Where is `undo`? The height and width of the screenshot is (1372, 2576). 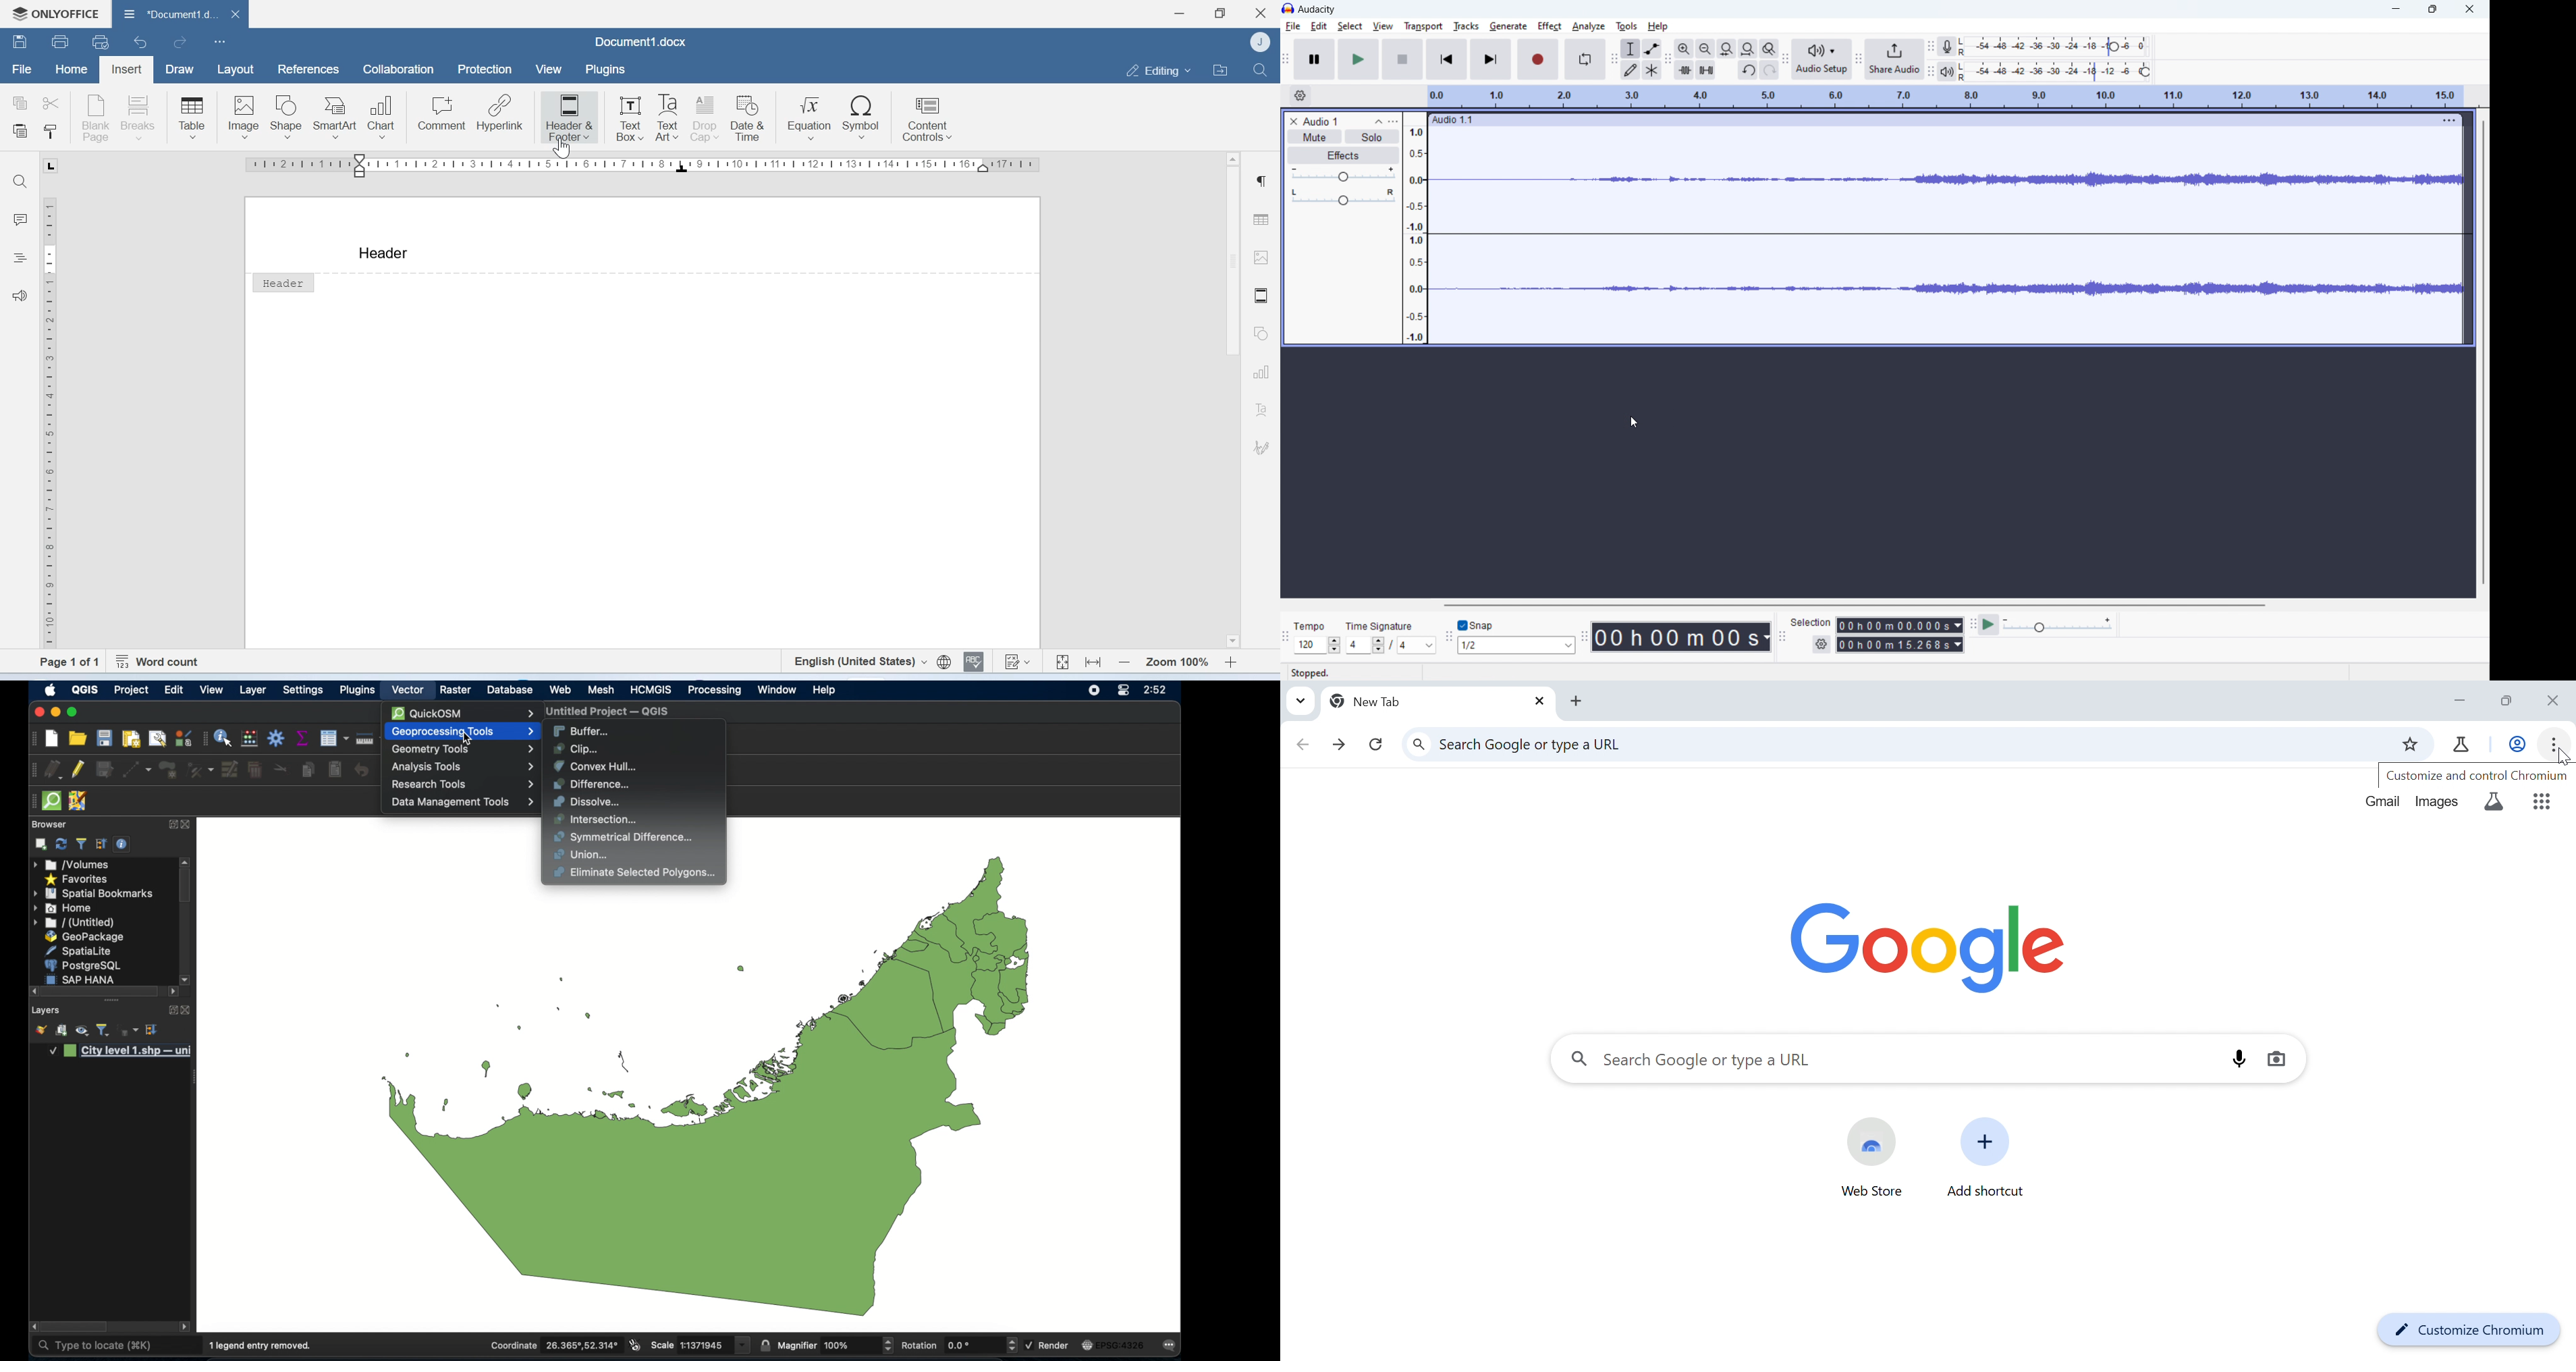
undo is located at coordinates (361, 770).